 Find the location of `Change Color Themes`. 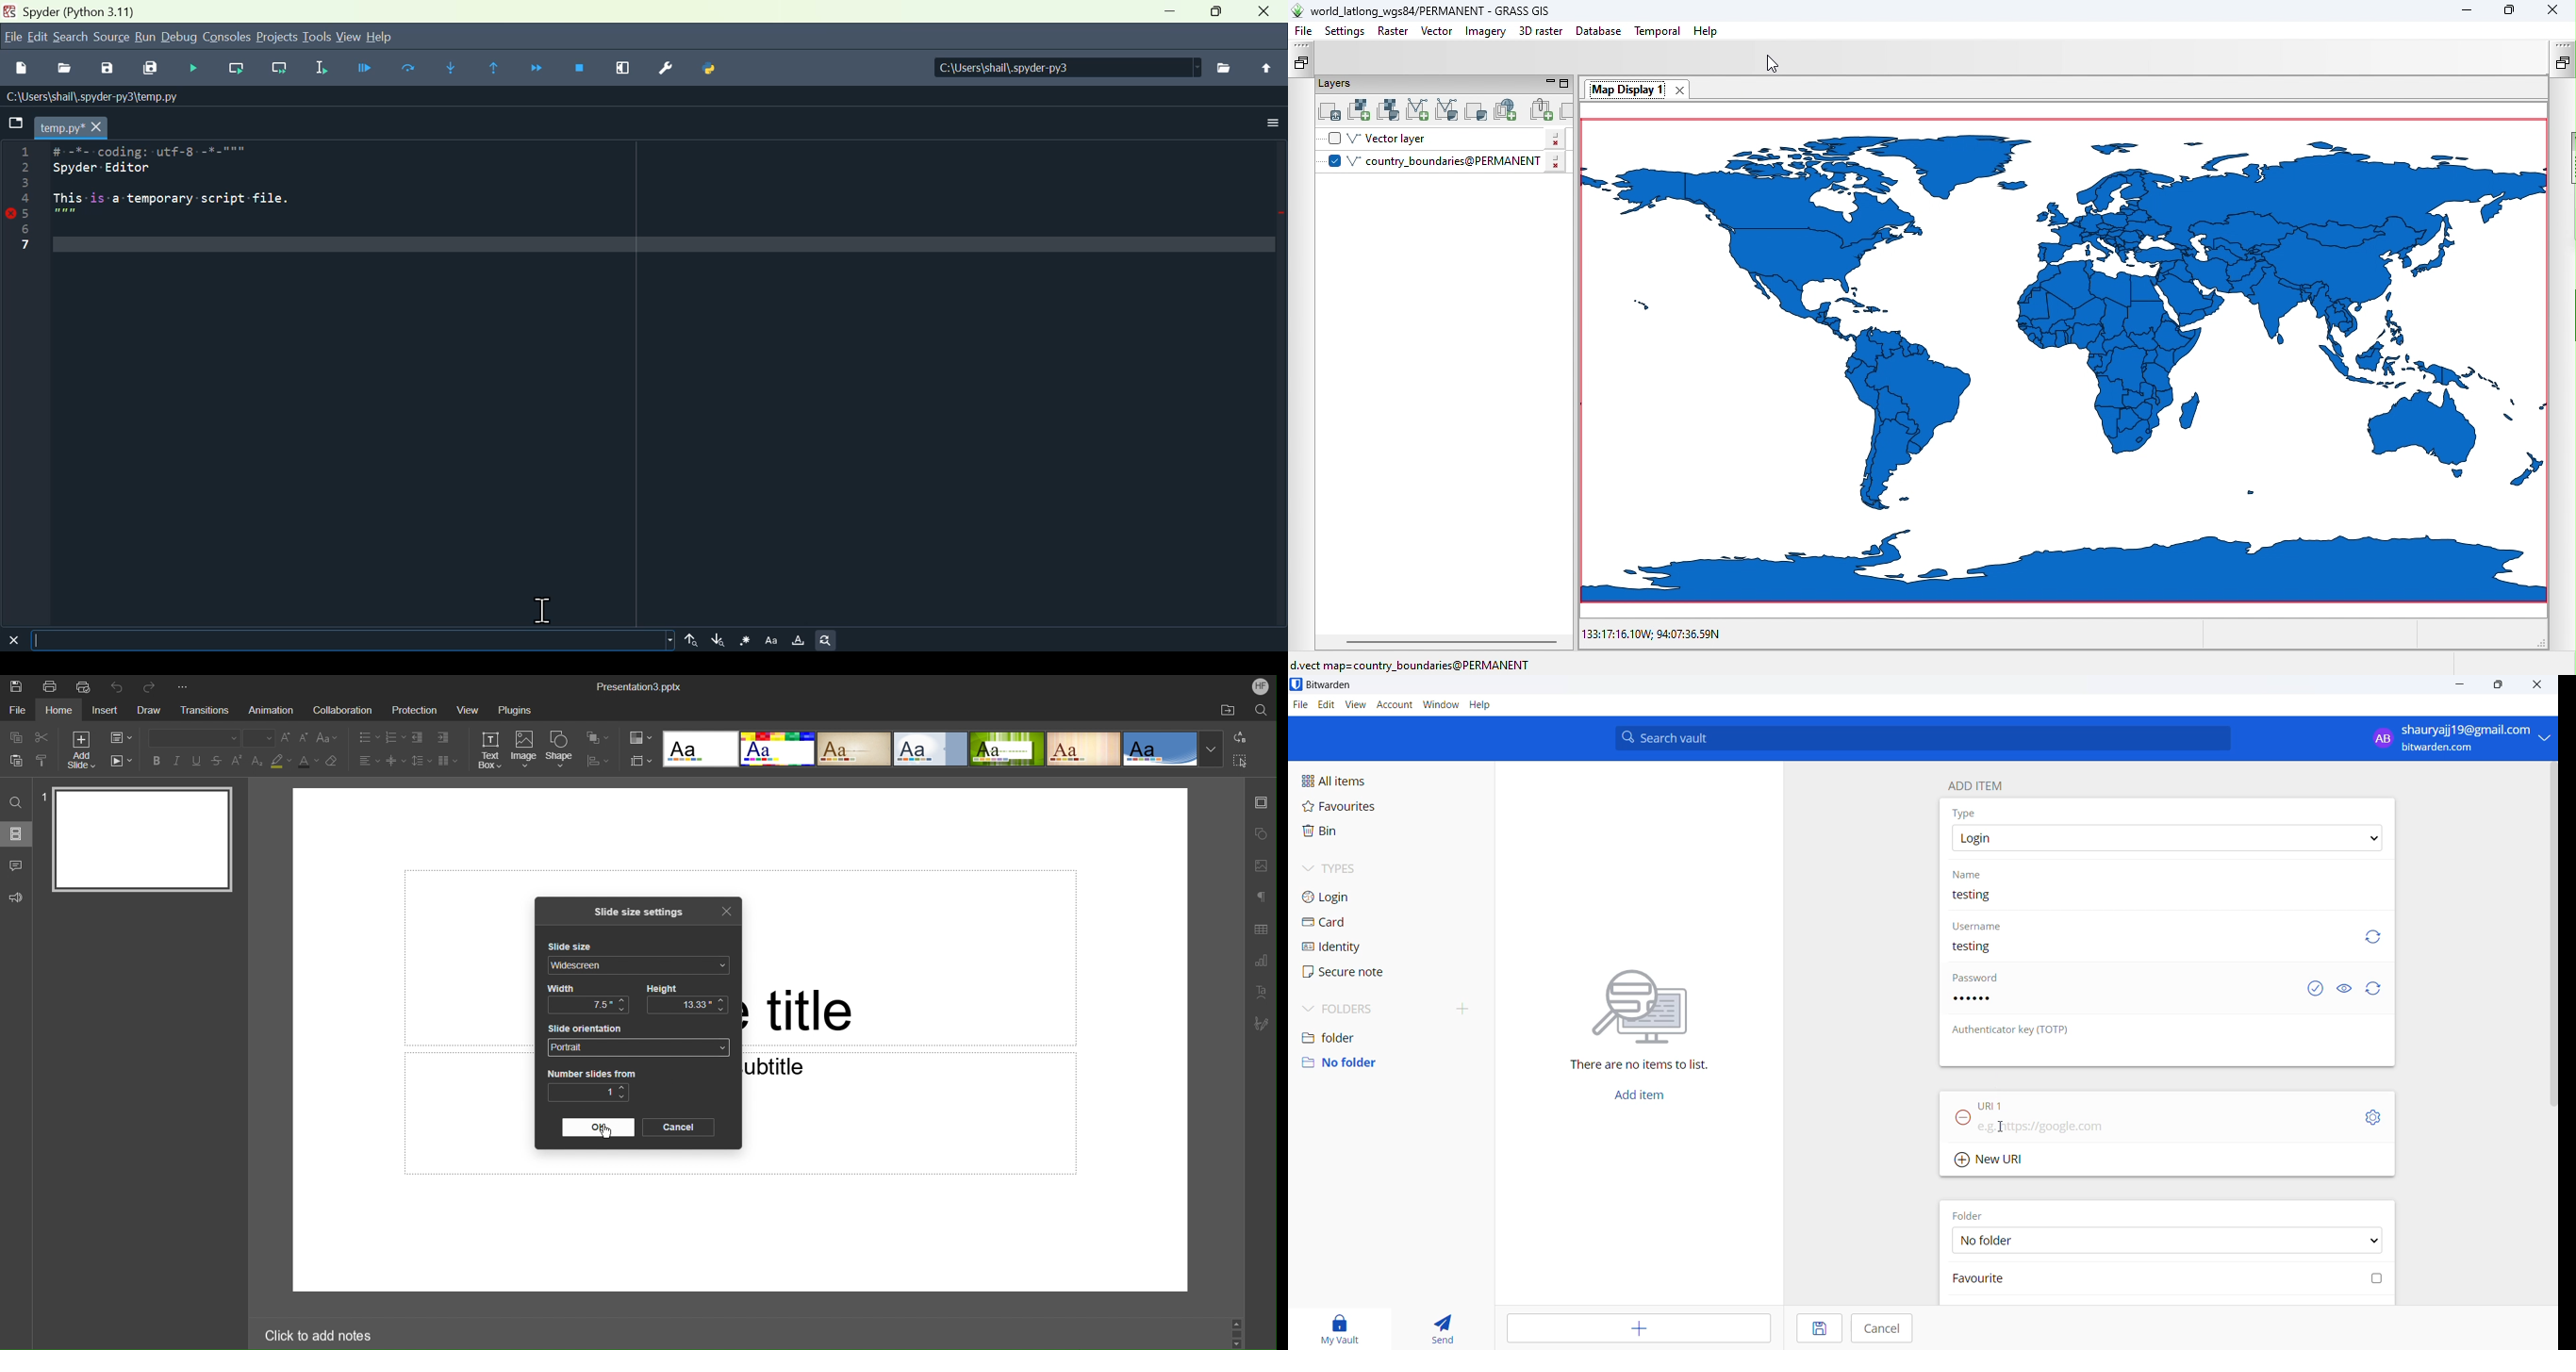

Change Color Themes is located at coordinates (640, 738).